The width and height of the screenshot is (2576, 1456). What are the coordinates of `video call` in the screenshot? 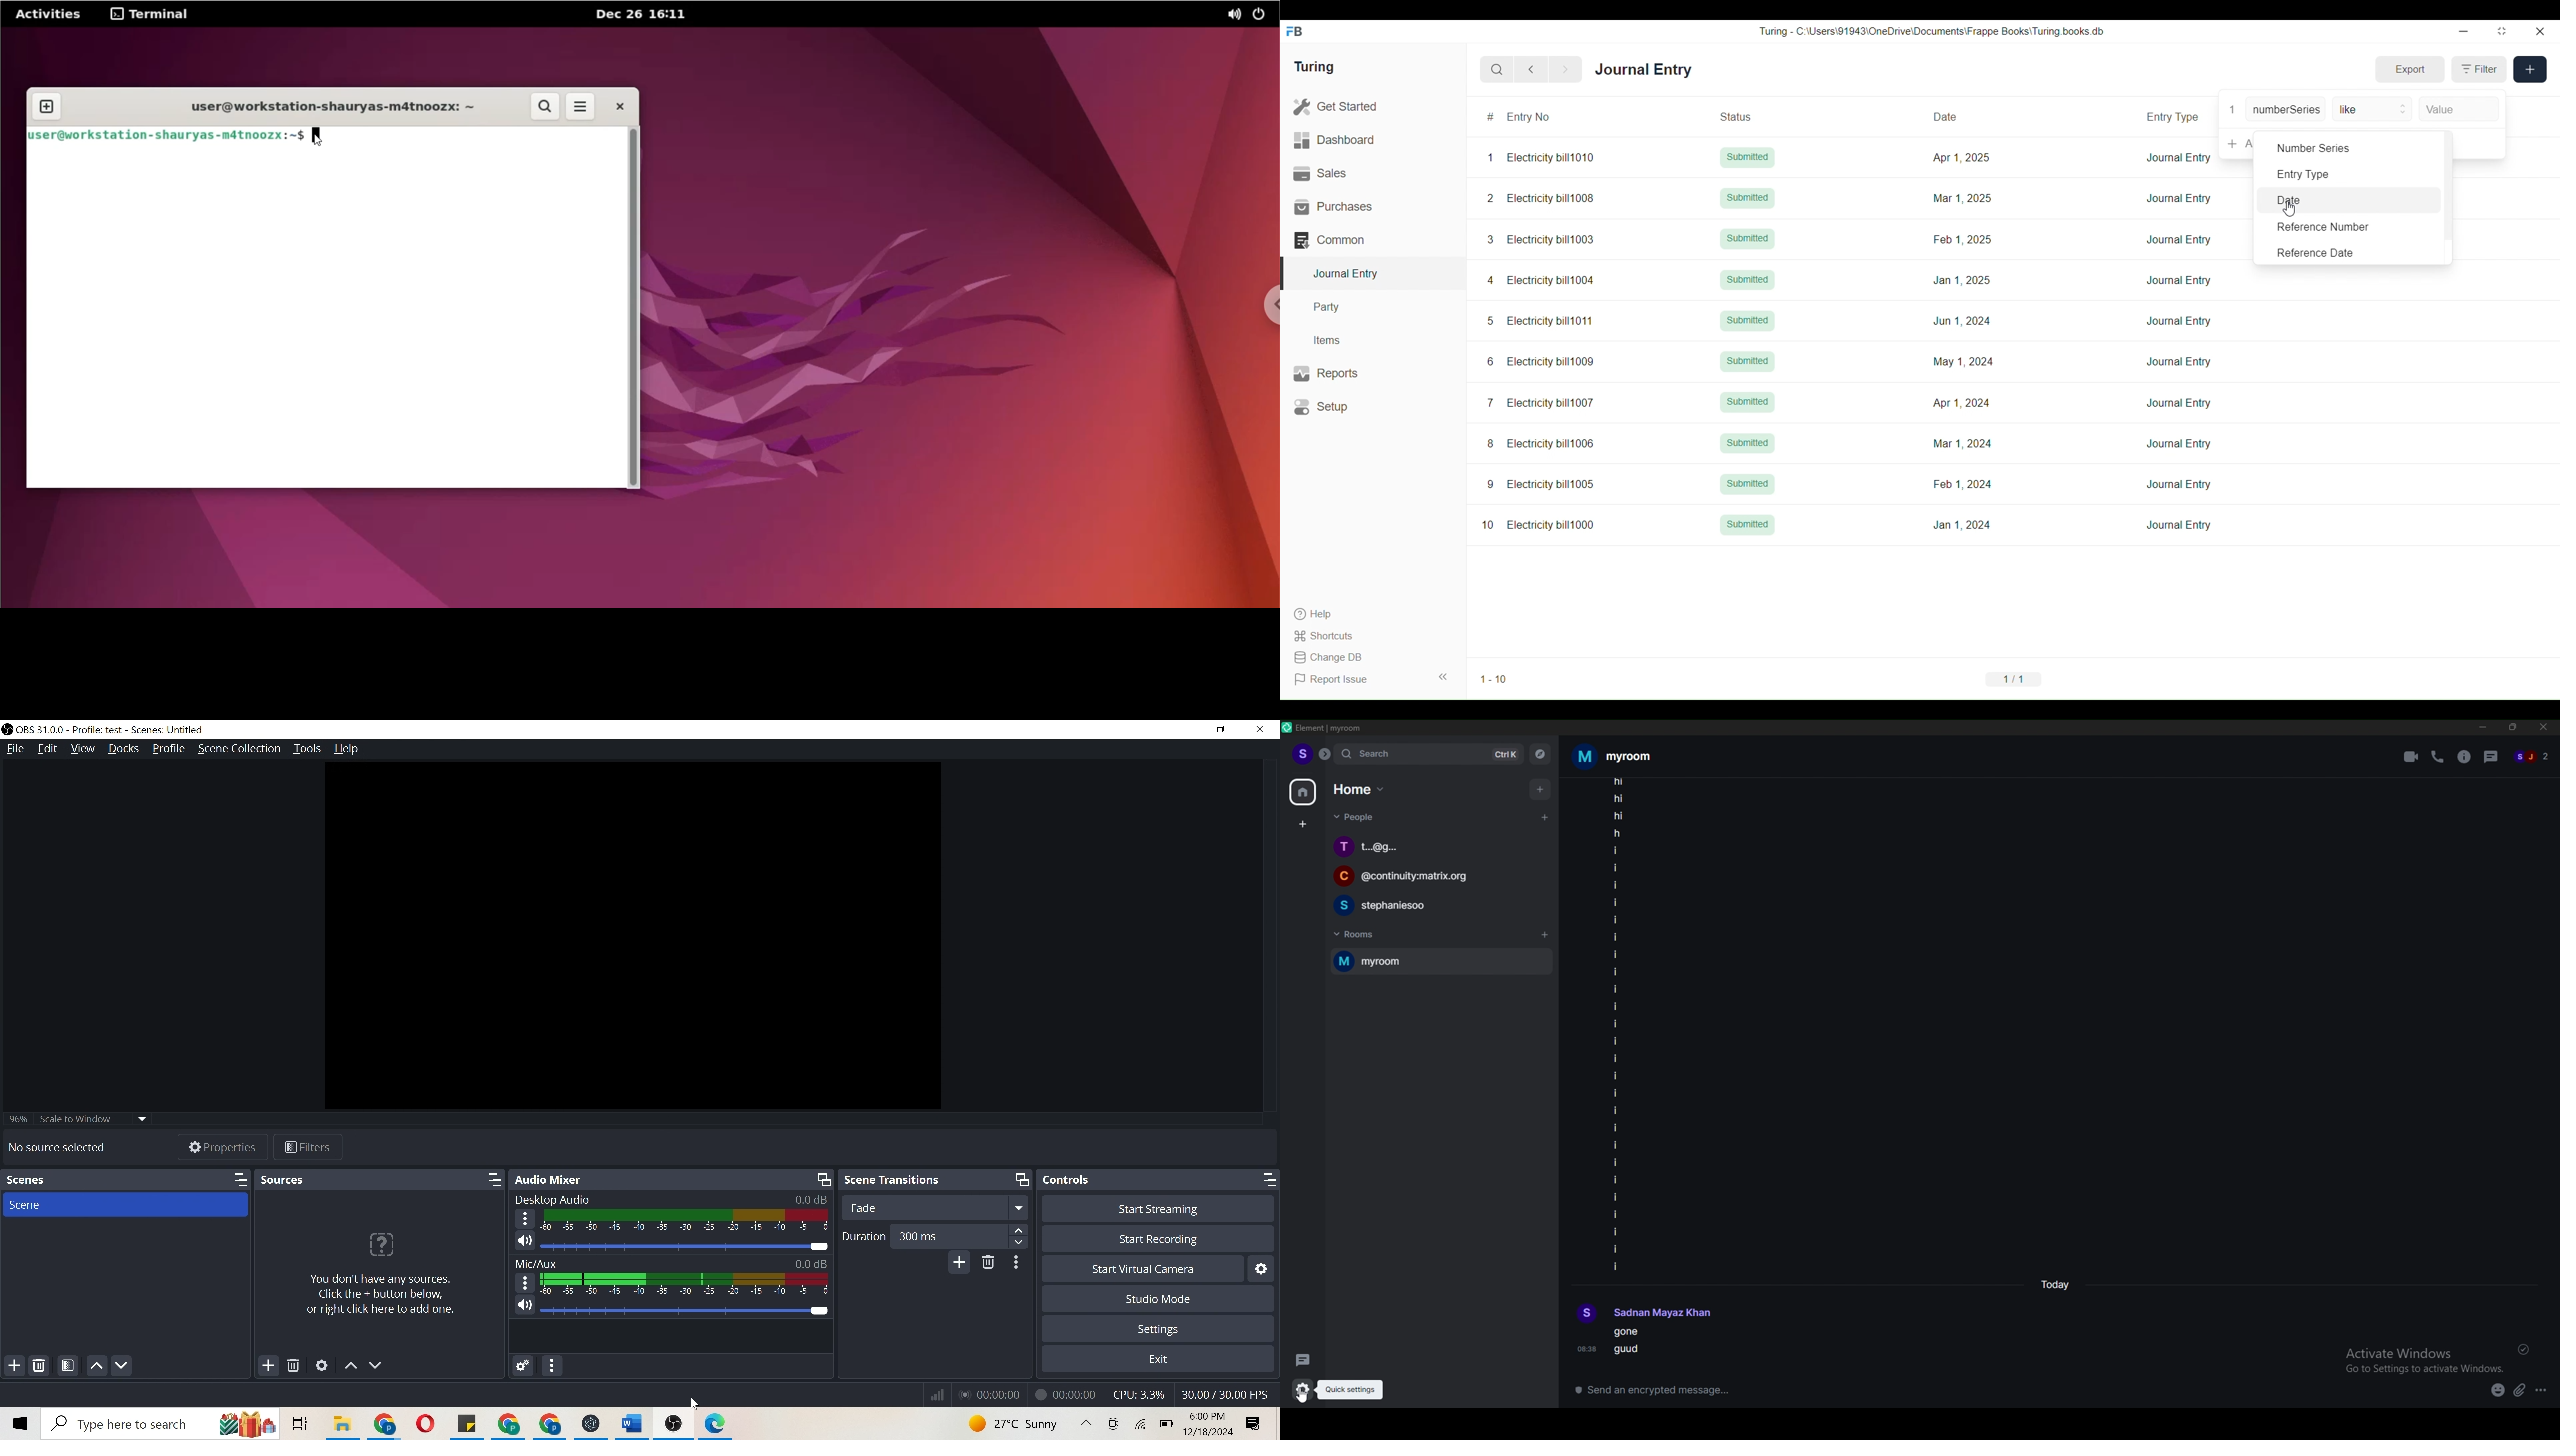 It's located at (2411, 756).